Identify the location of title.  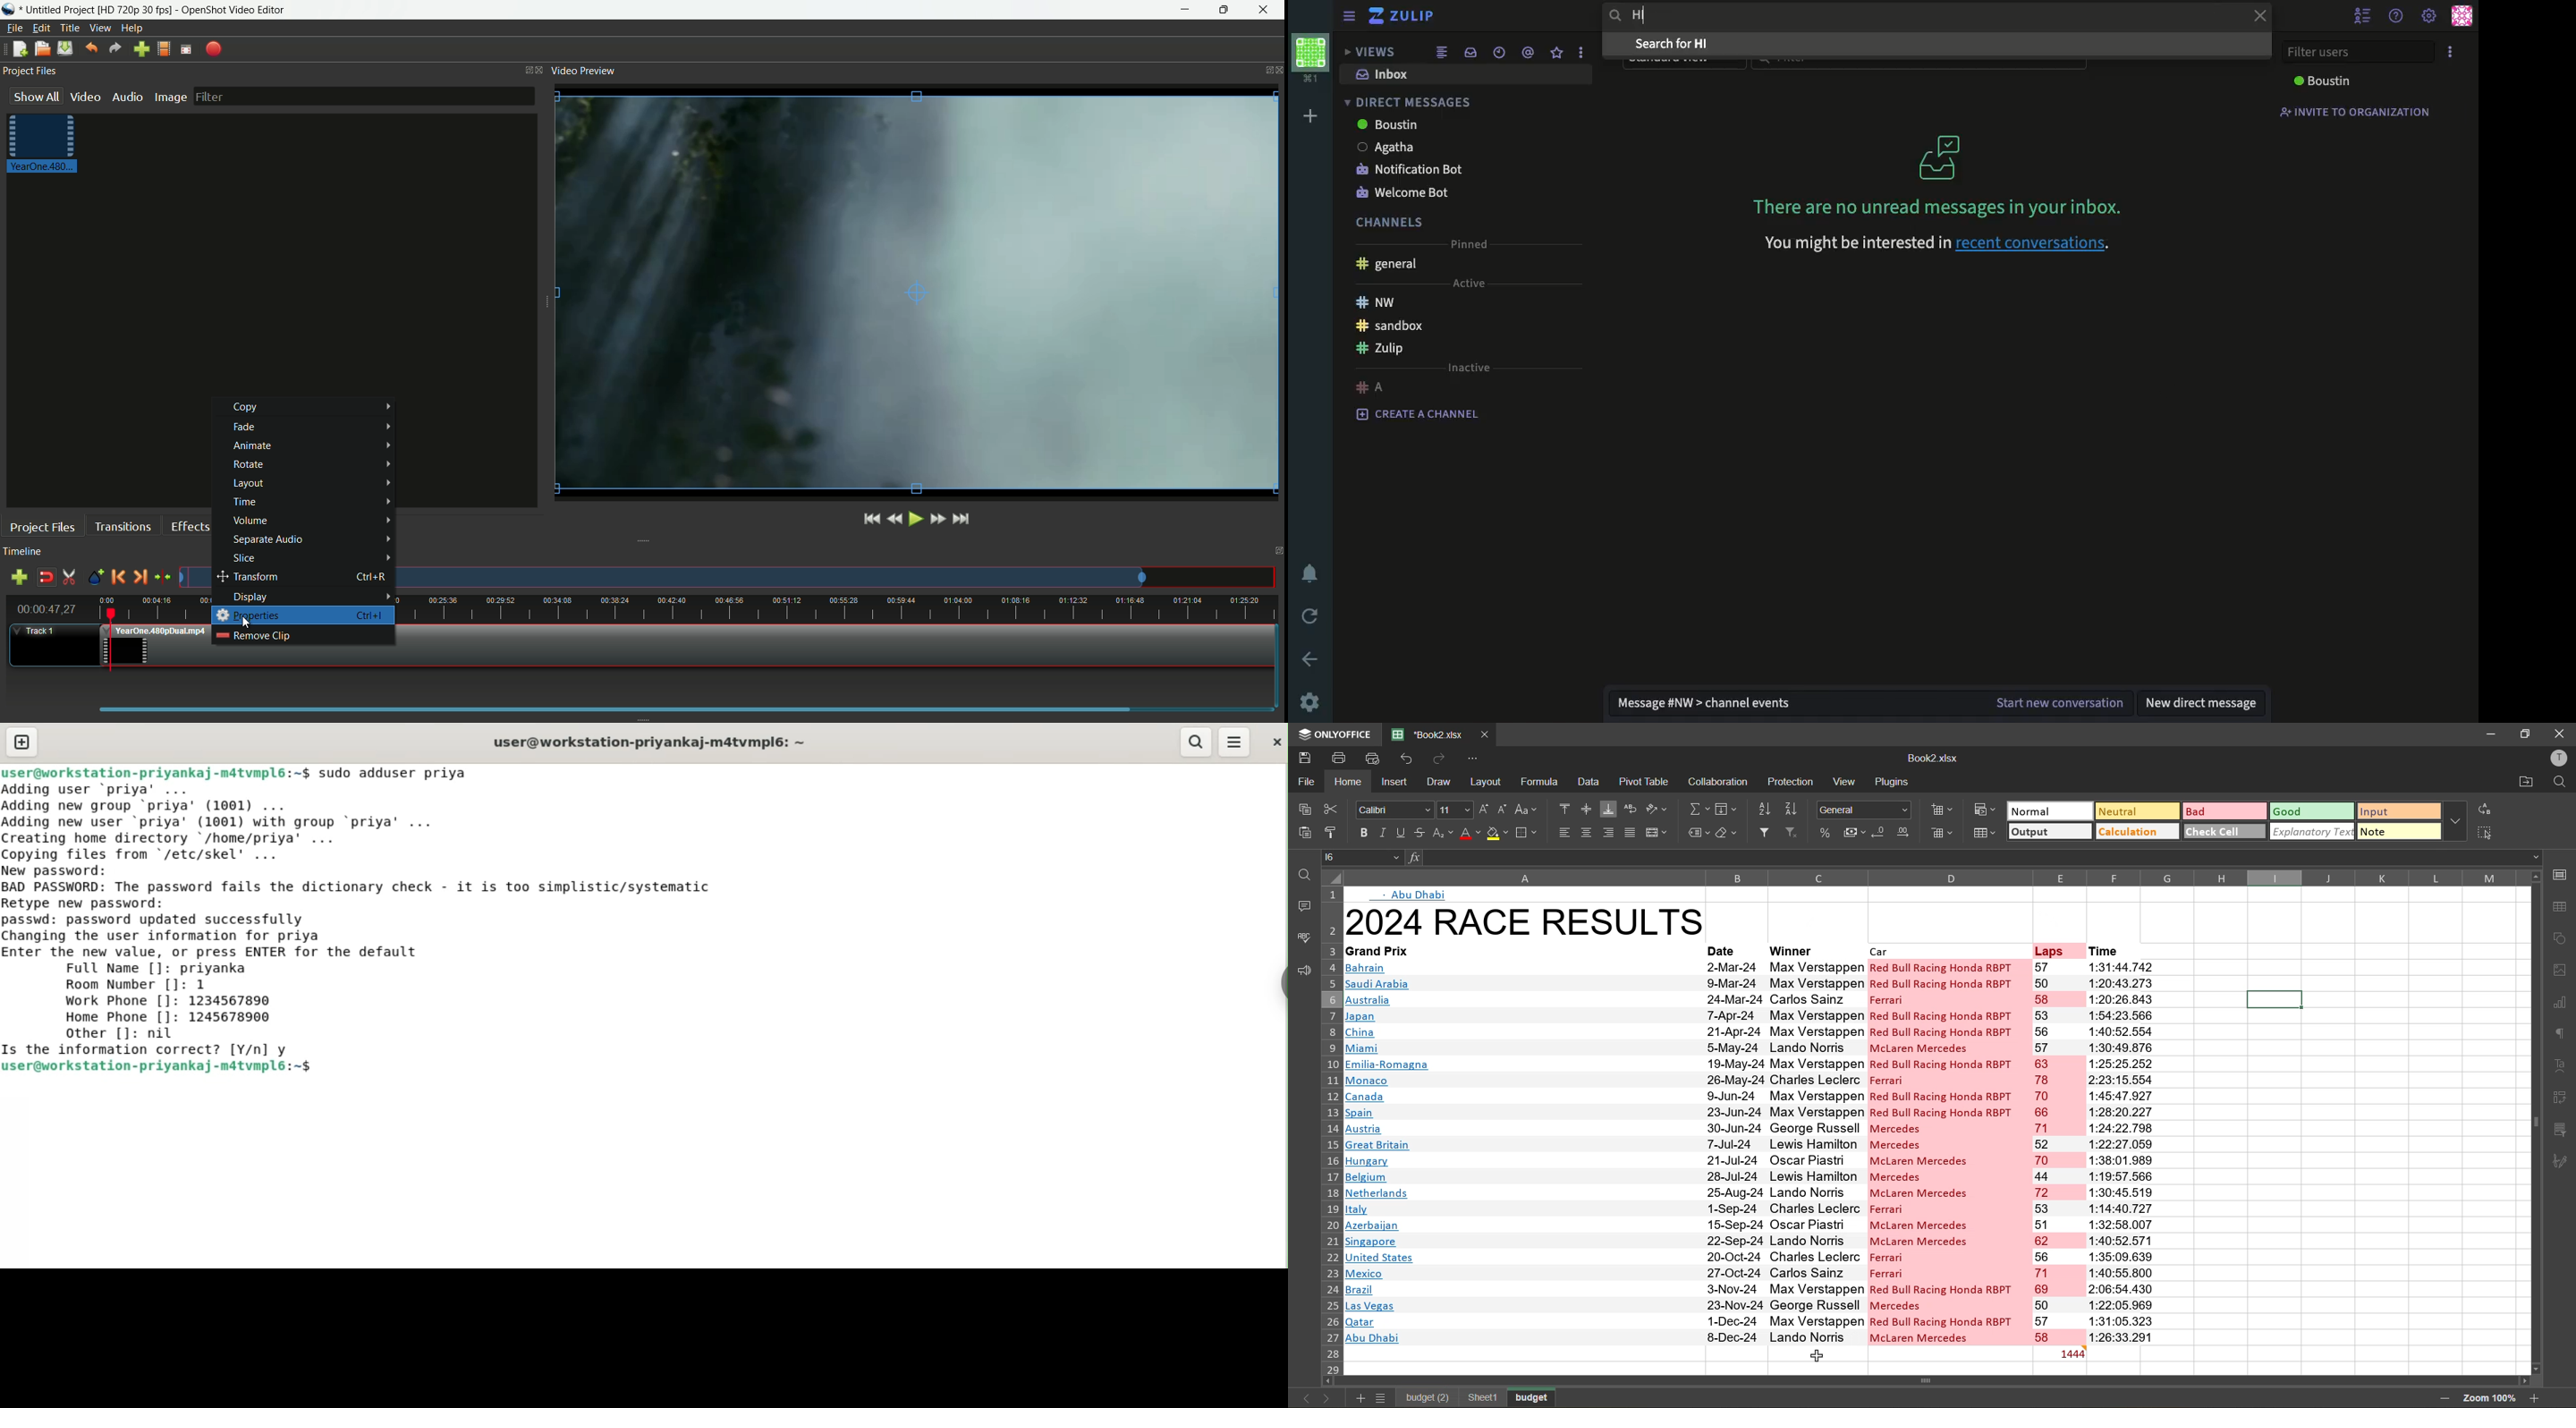
(1525, 921).